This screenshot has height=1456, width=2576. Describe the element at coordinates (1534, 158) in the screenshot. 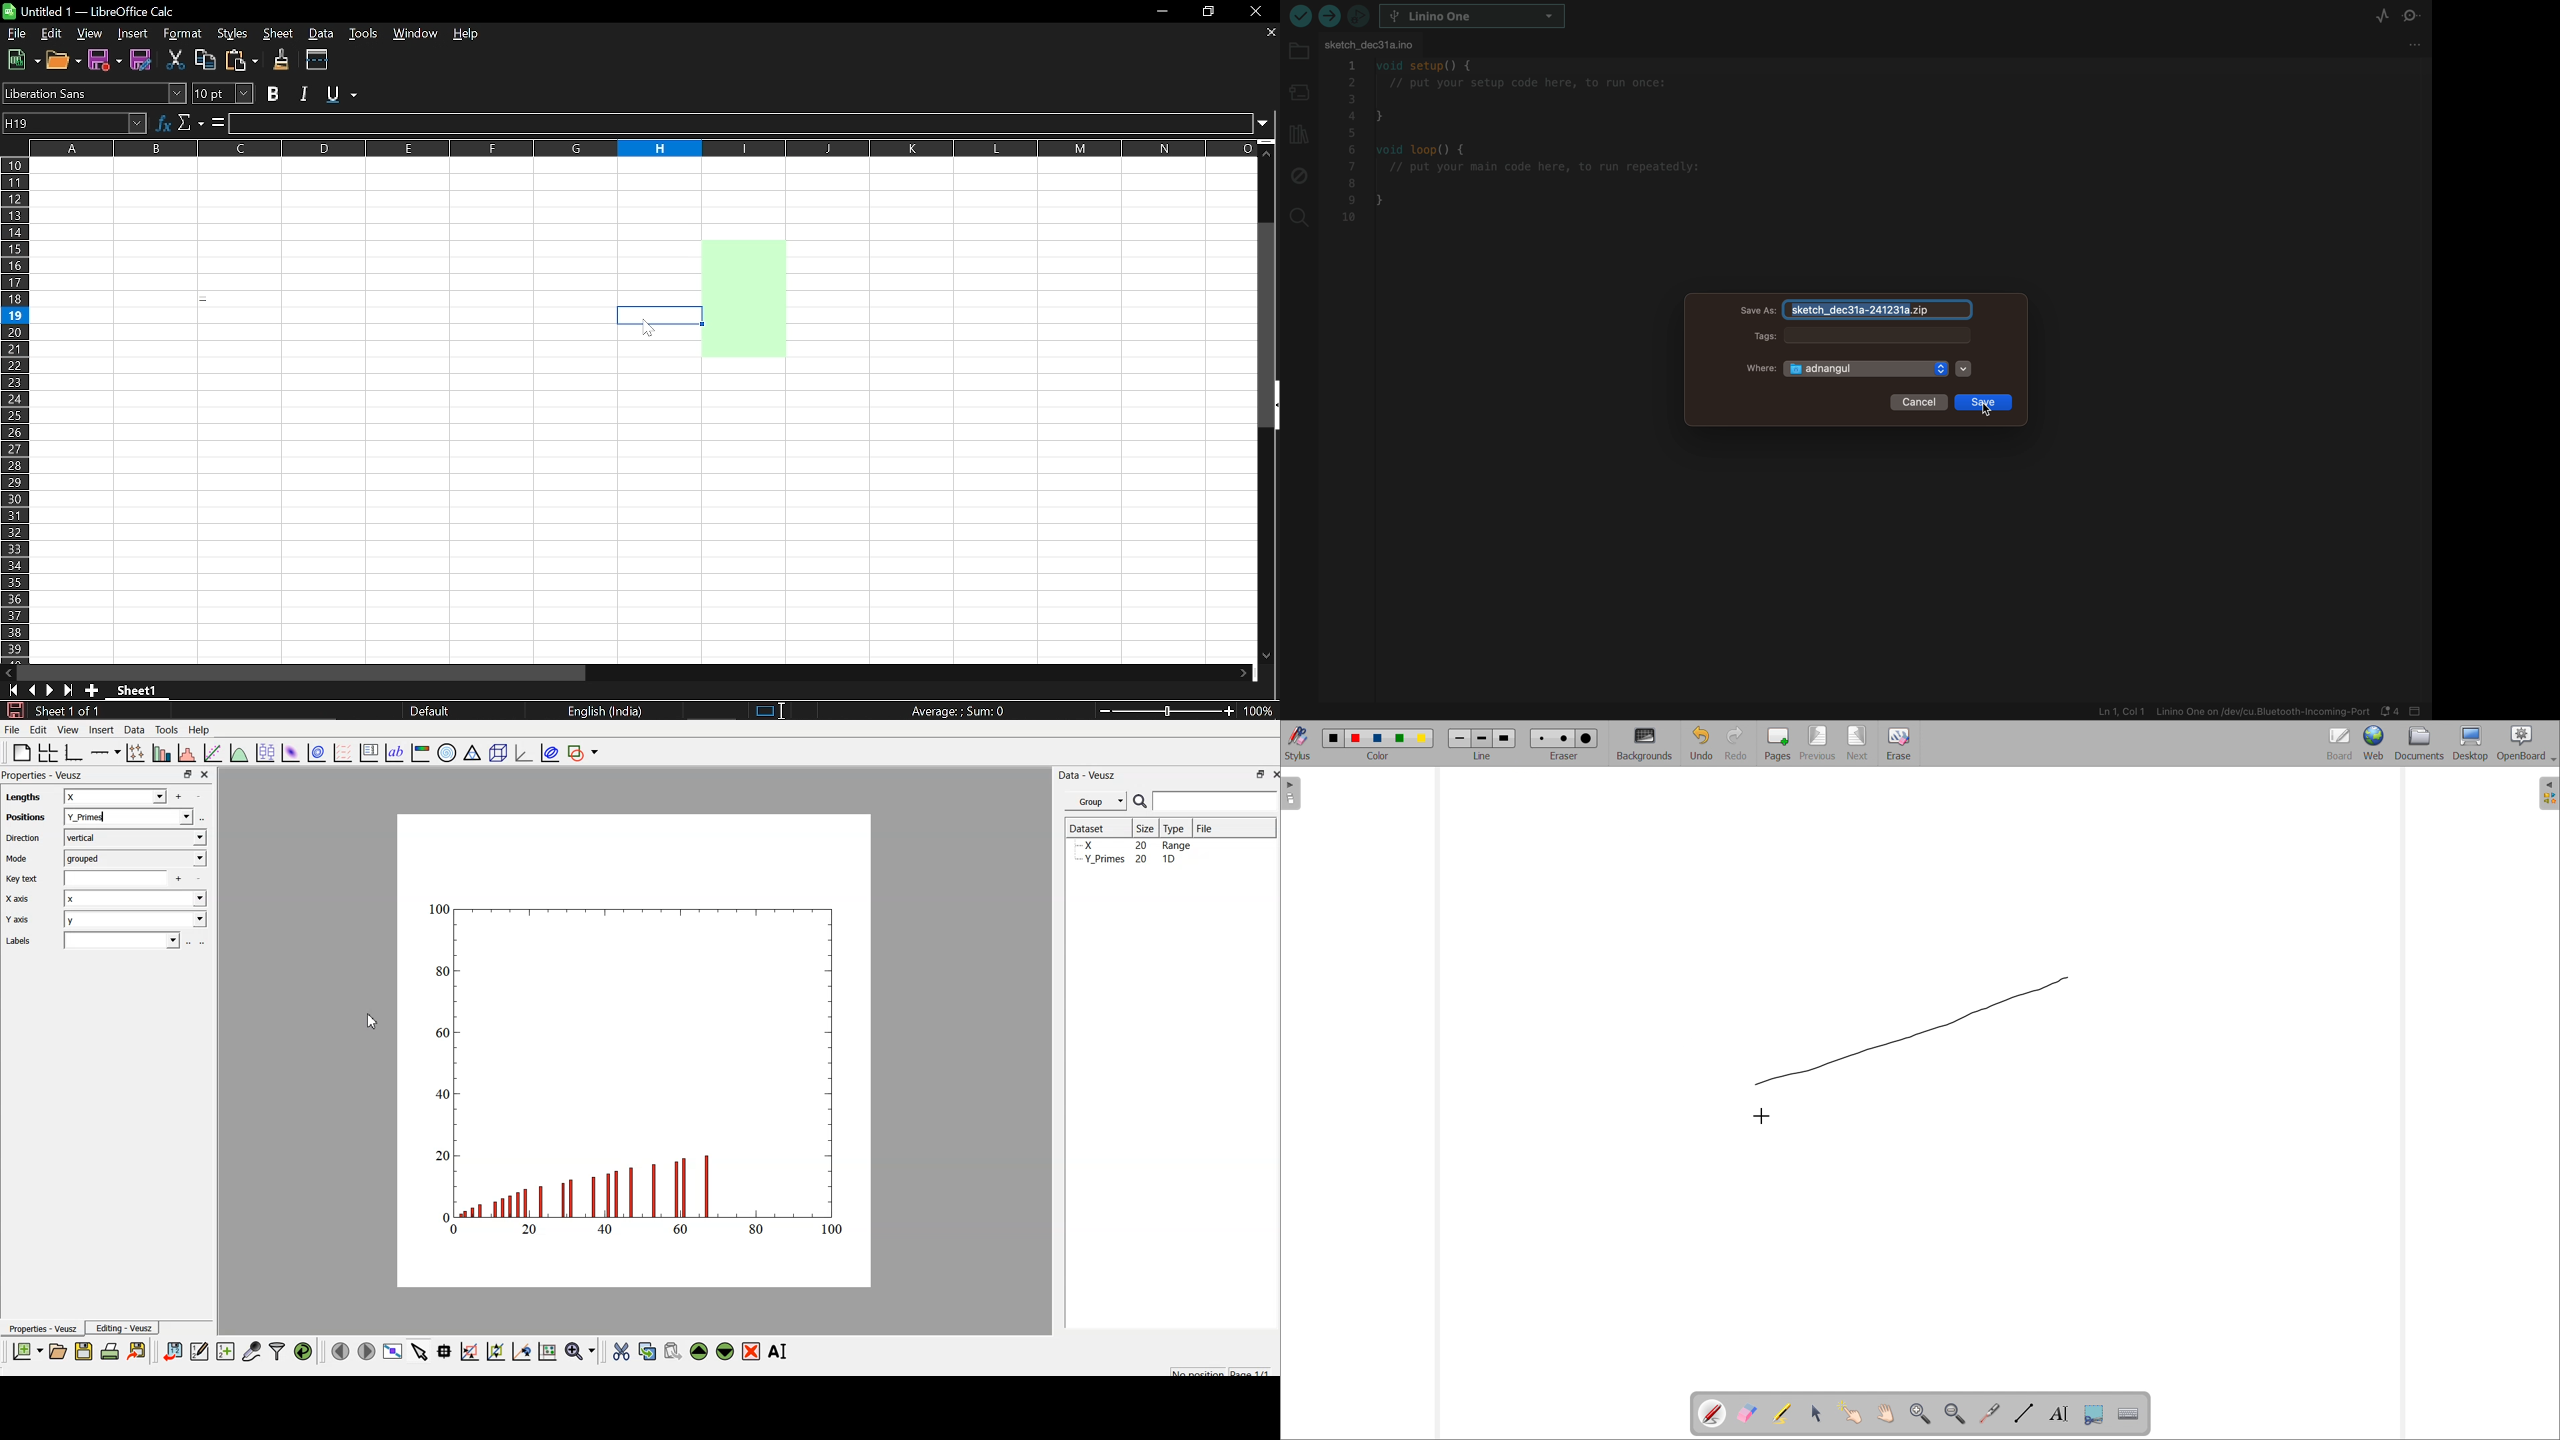

I see `code` at that location.